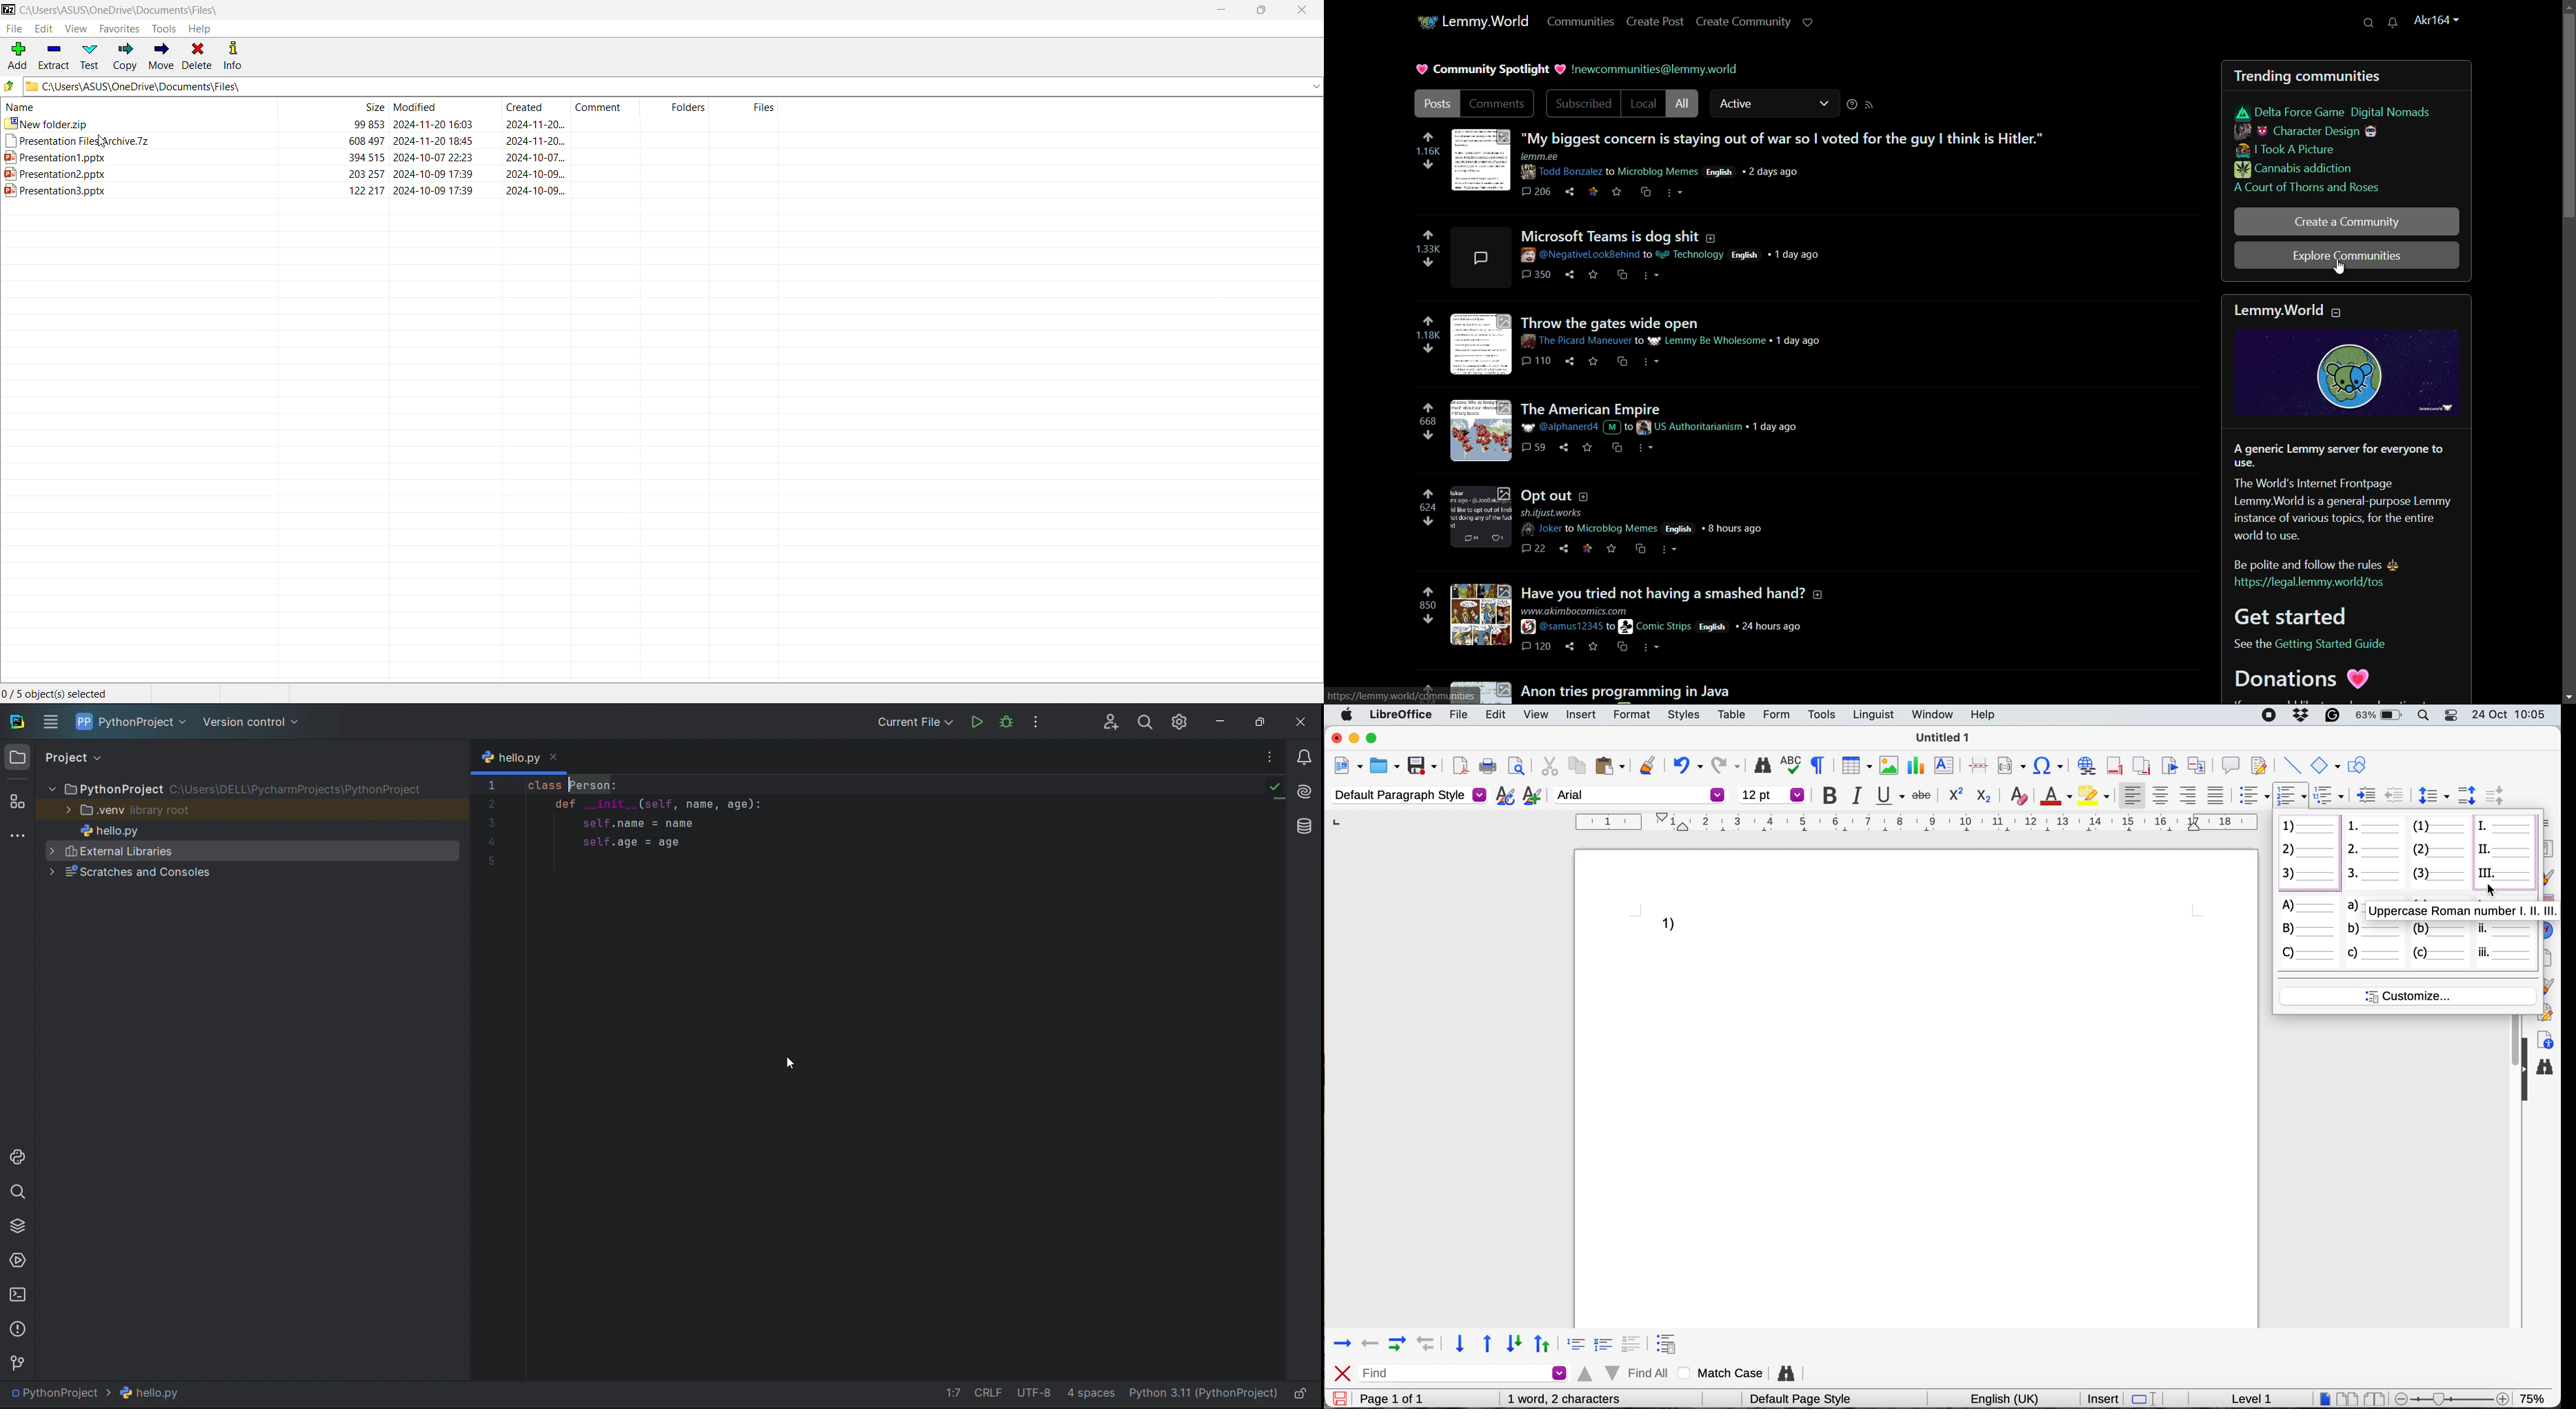 The height and width of the screenshot is (1428, 2576). I want to click on image, so click(1482, 344).